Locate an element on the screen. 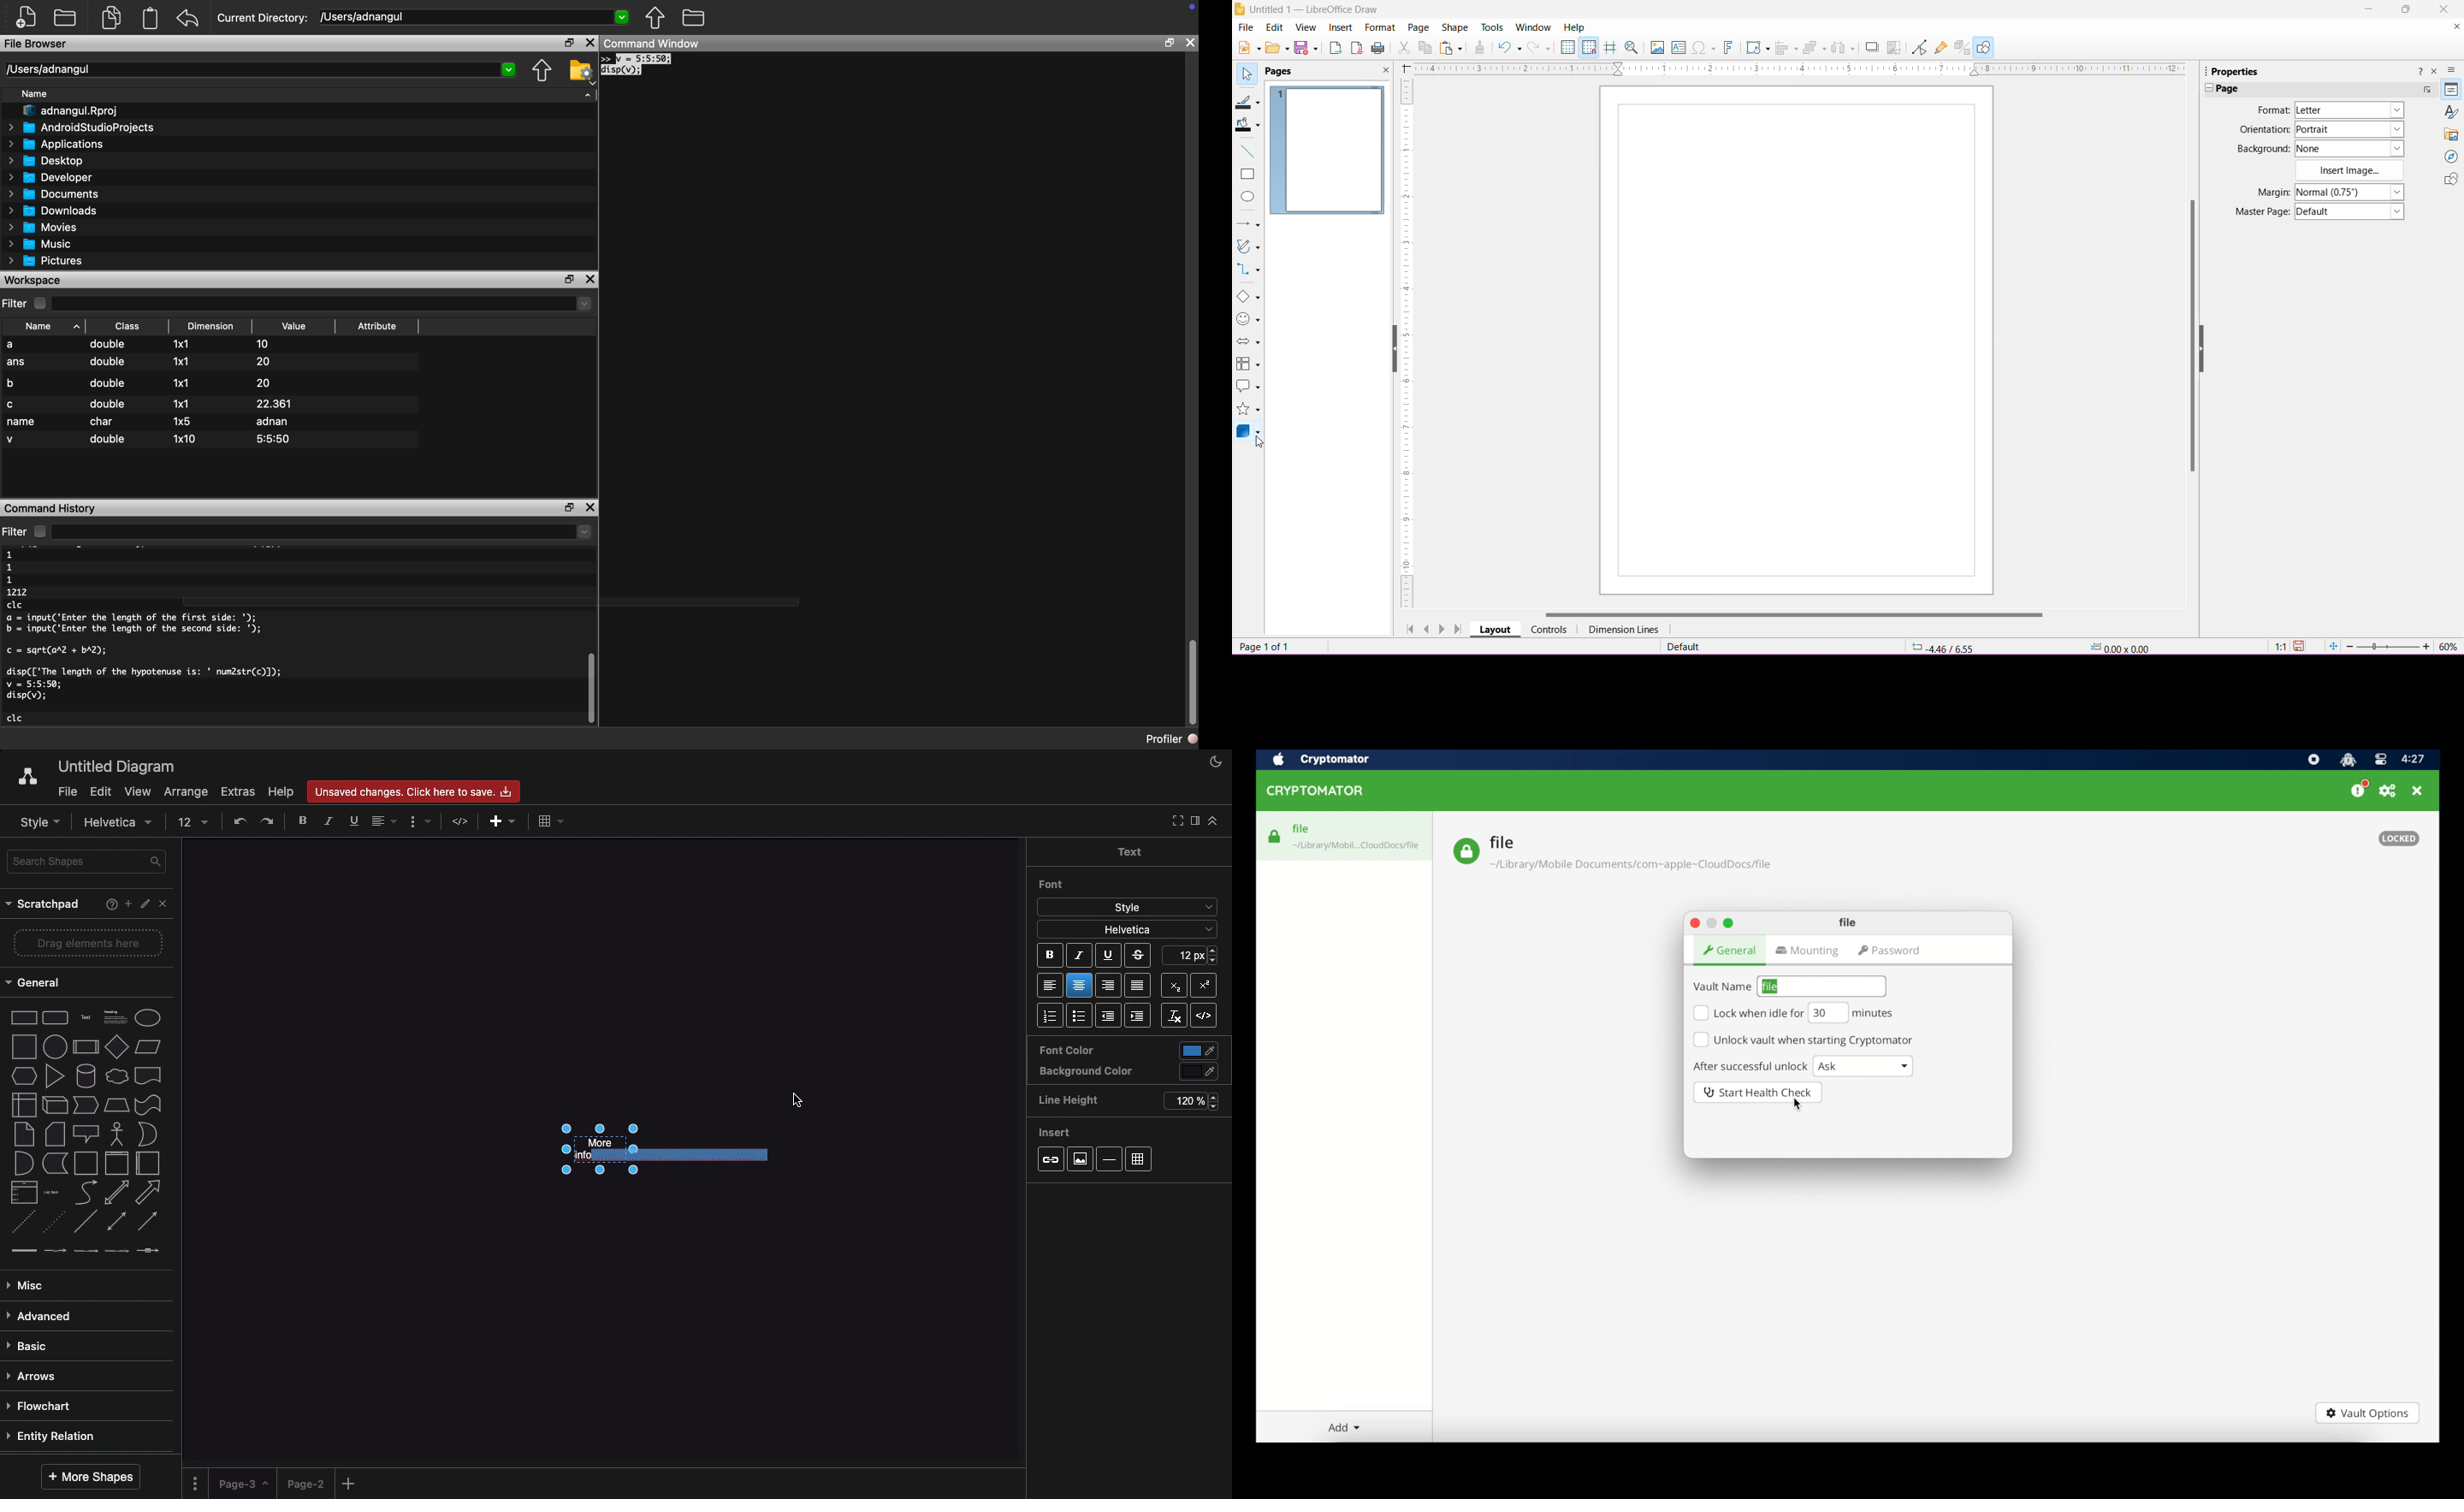 This screenshot has height=1512, width=2464. Style is located at coordinates (1128, 905).